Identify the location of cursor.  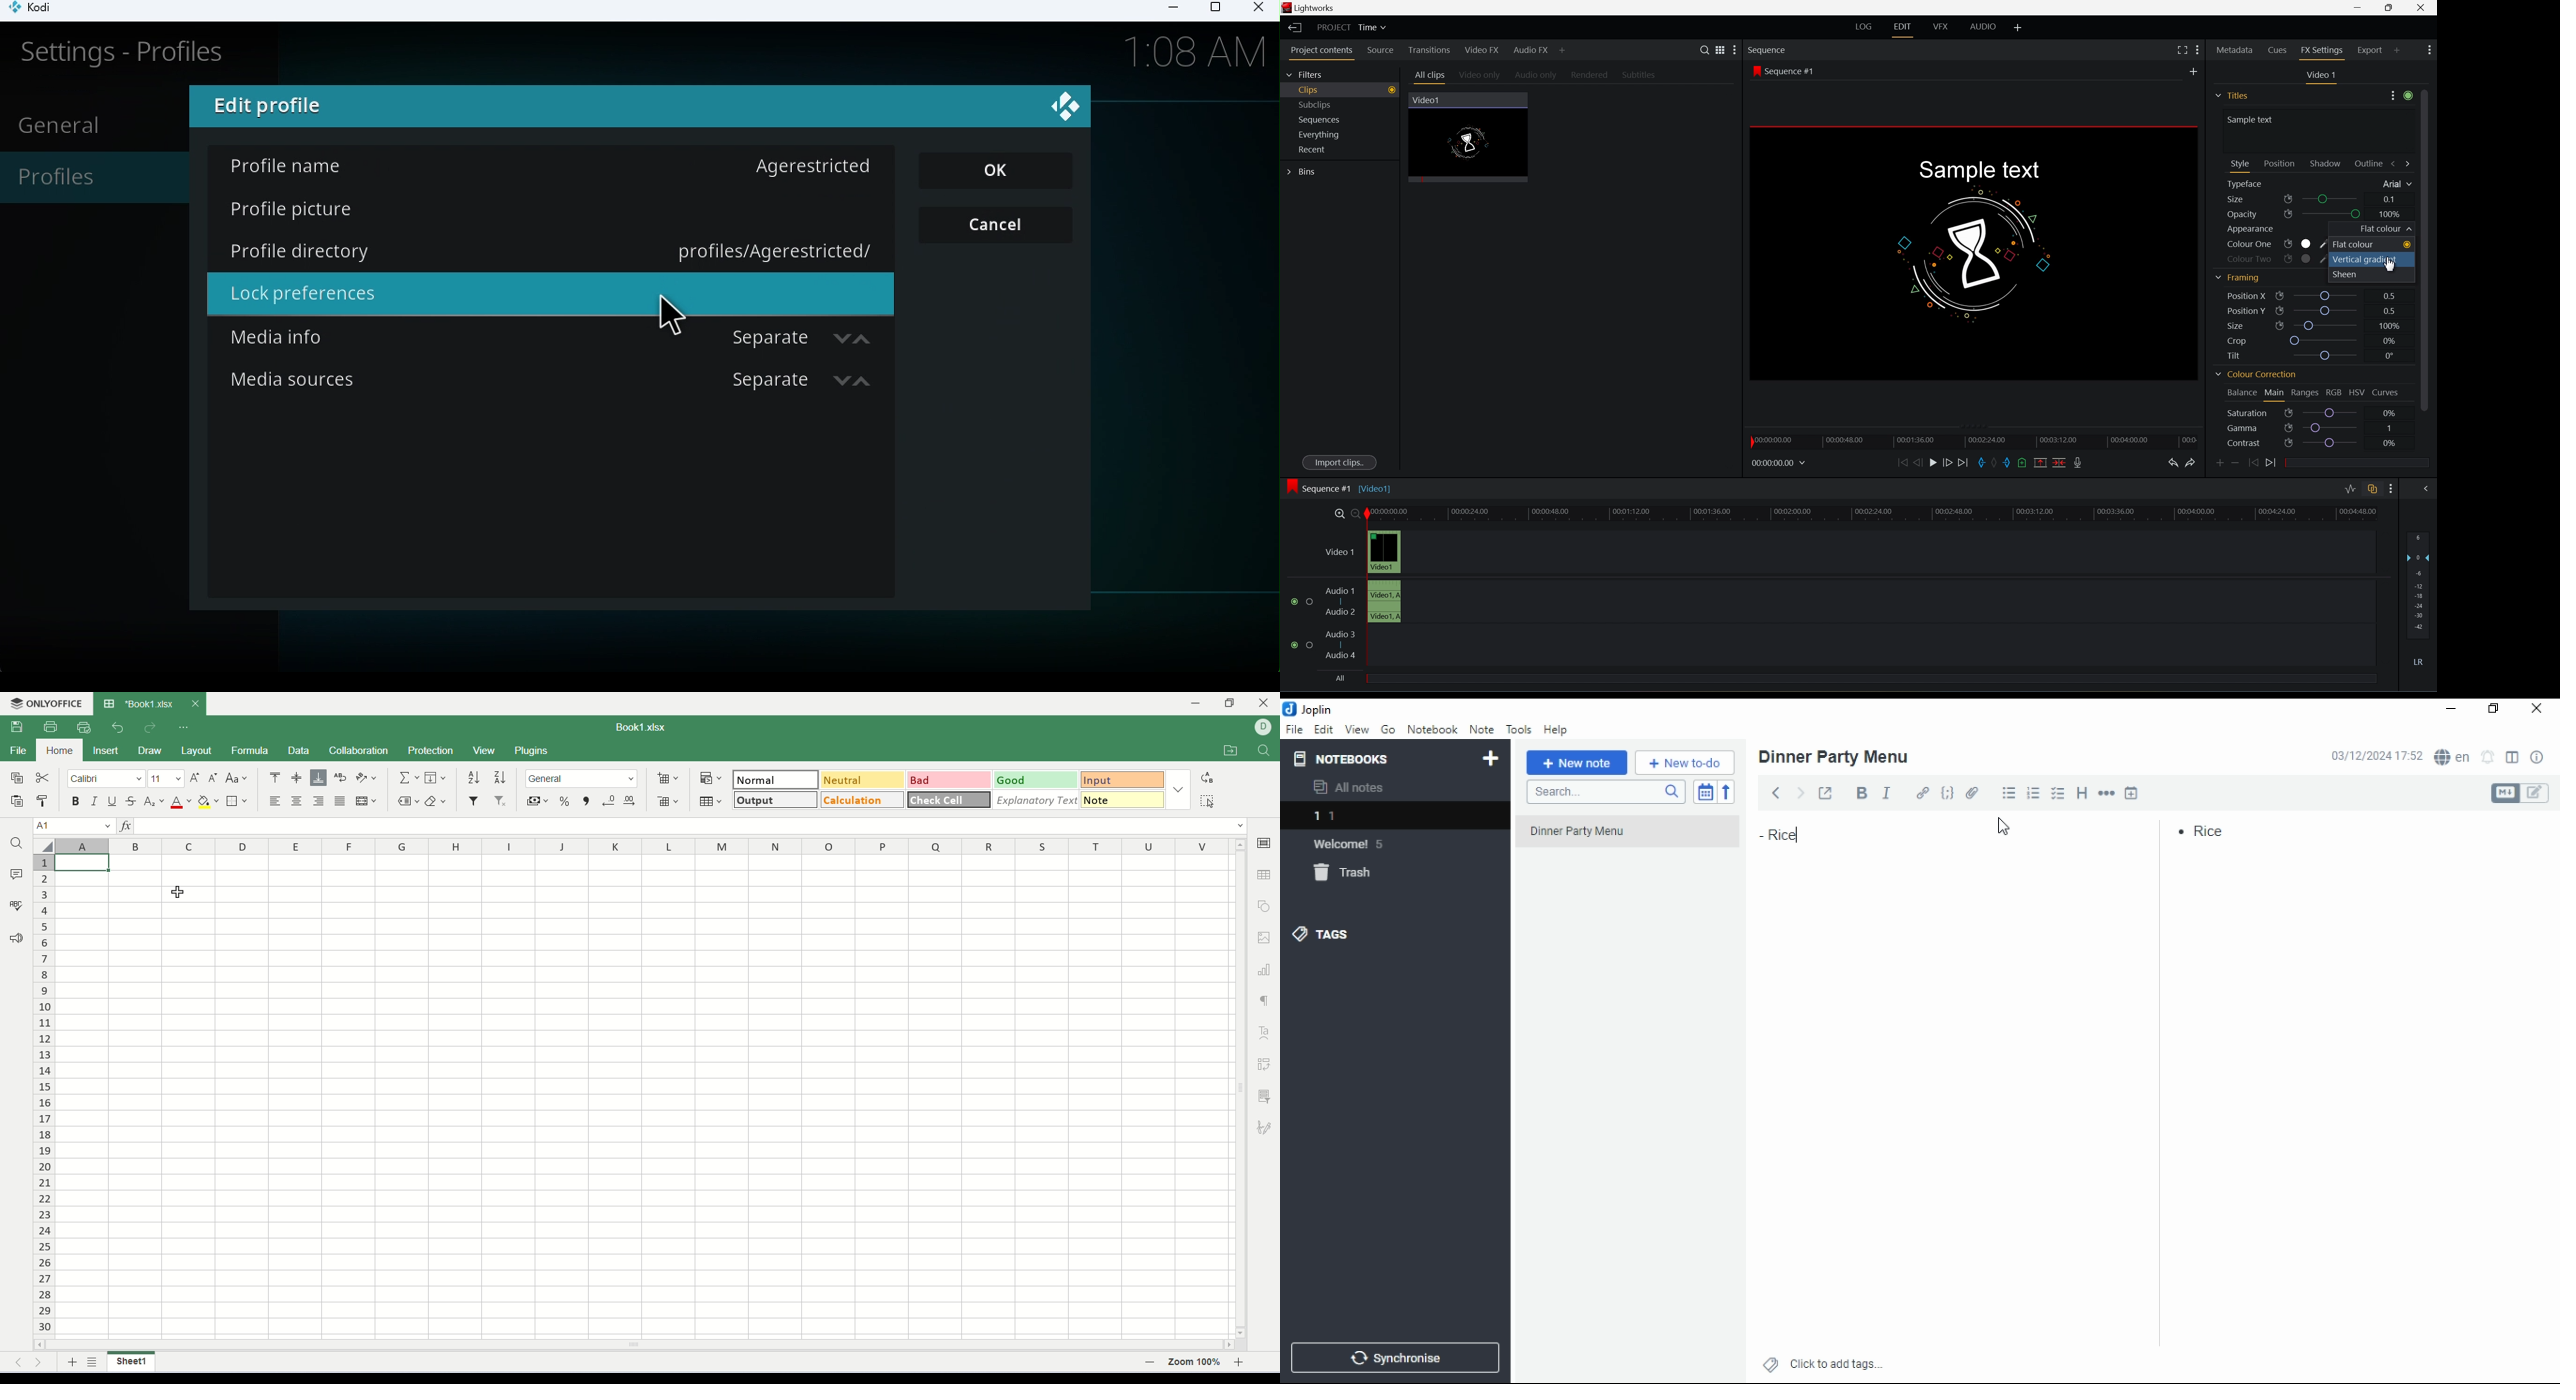
(2006, 828).